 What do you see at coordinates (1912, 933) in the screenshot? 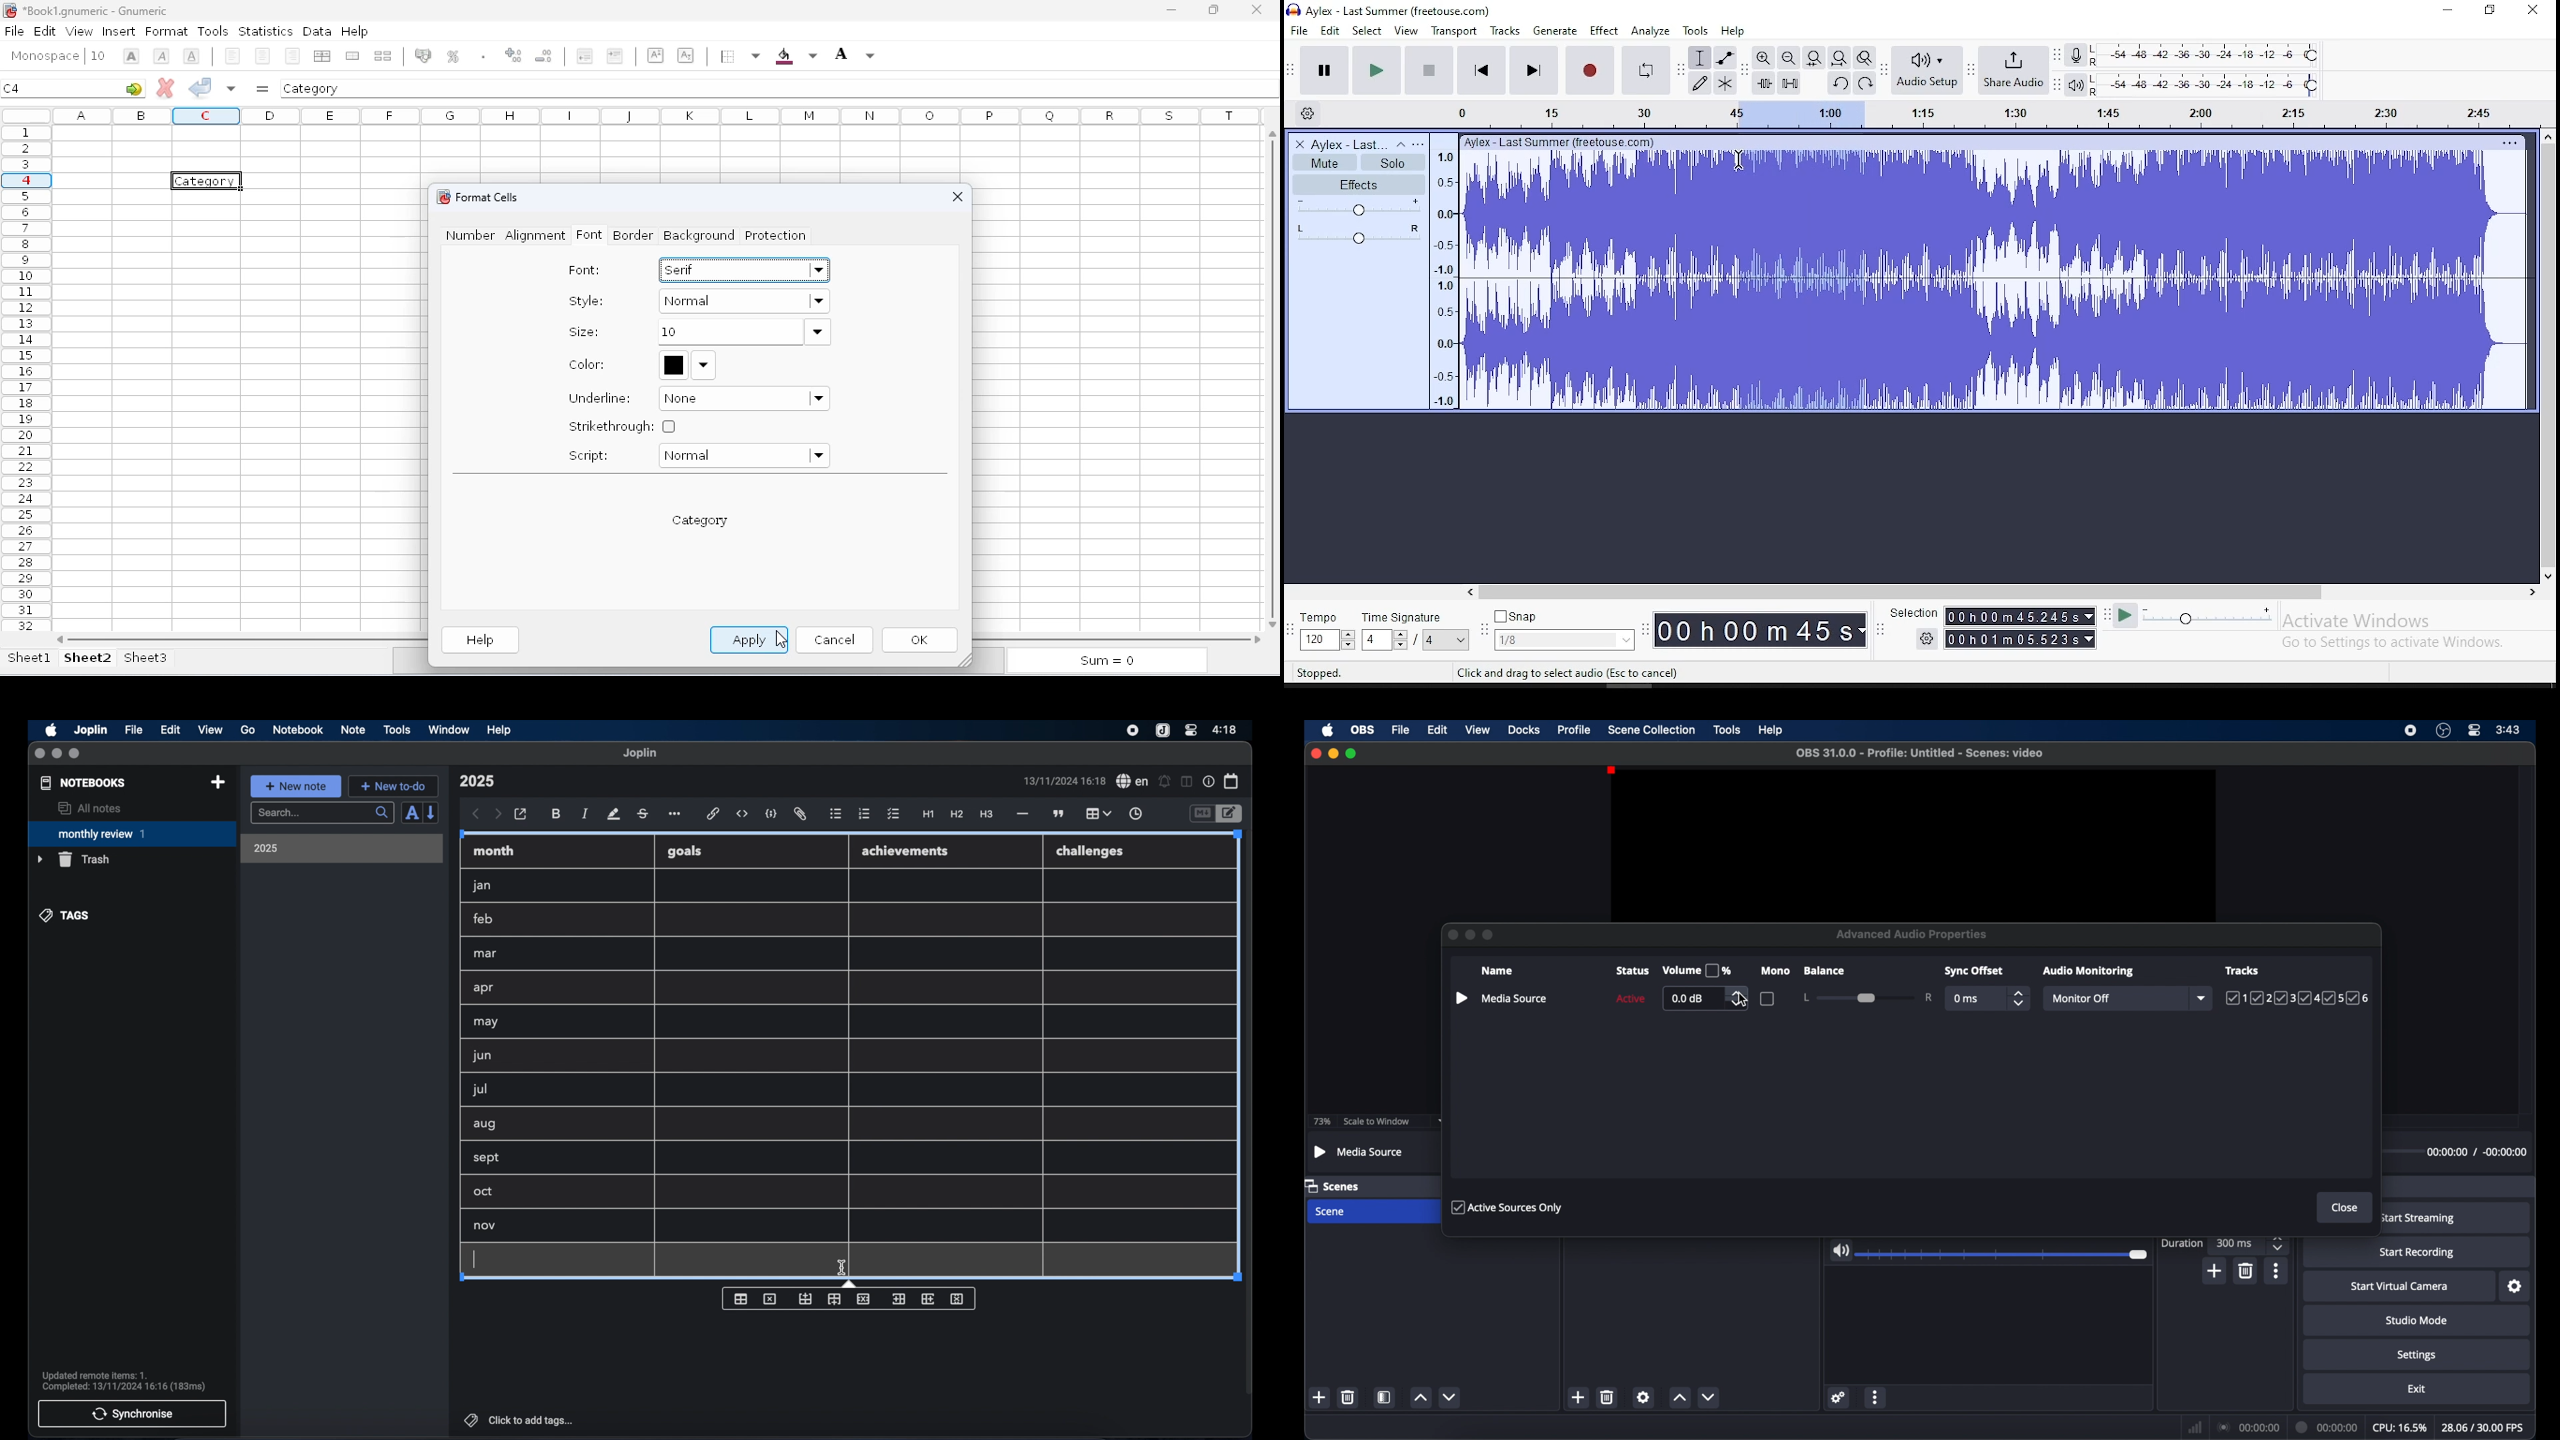
I see `advanced audio properties` at bounding box center [1912, 933].